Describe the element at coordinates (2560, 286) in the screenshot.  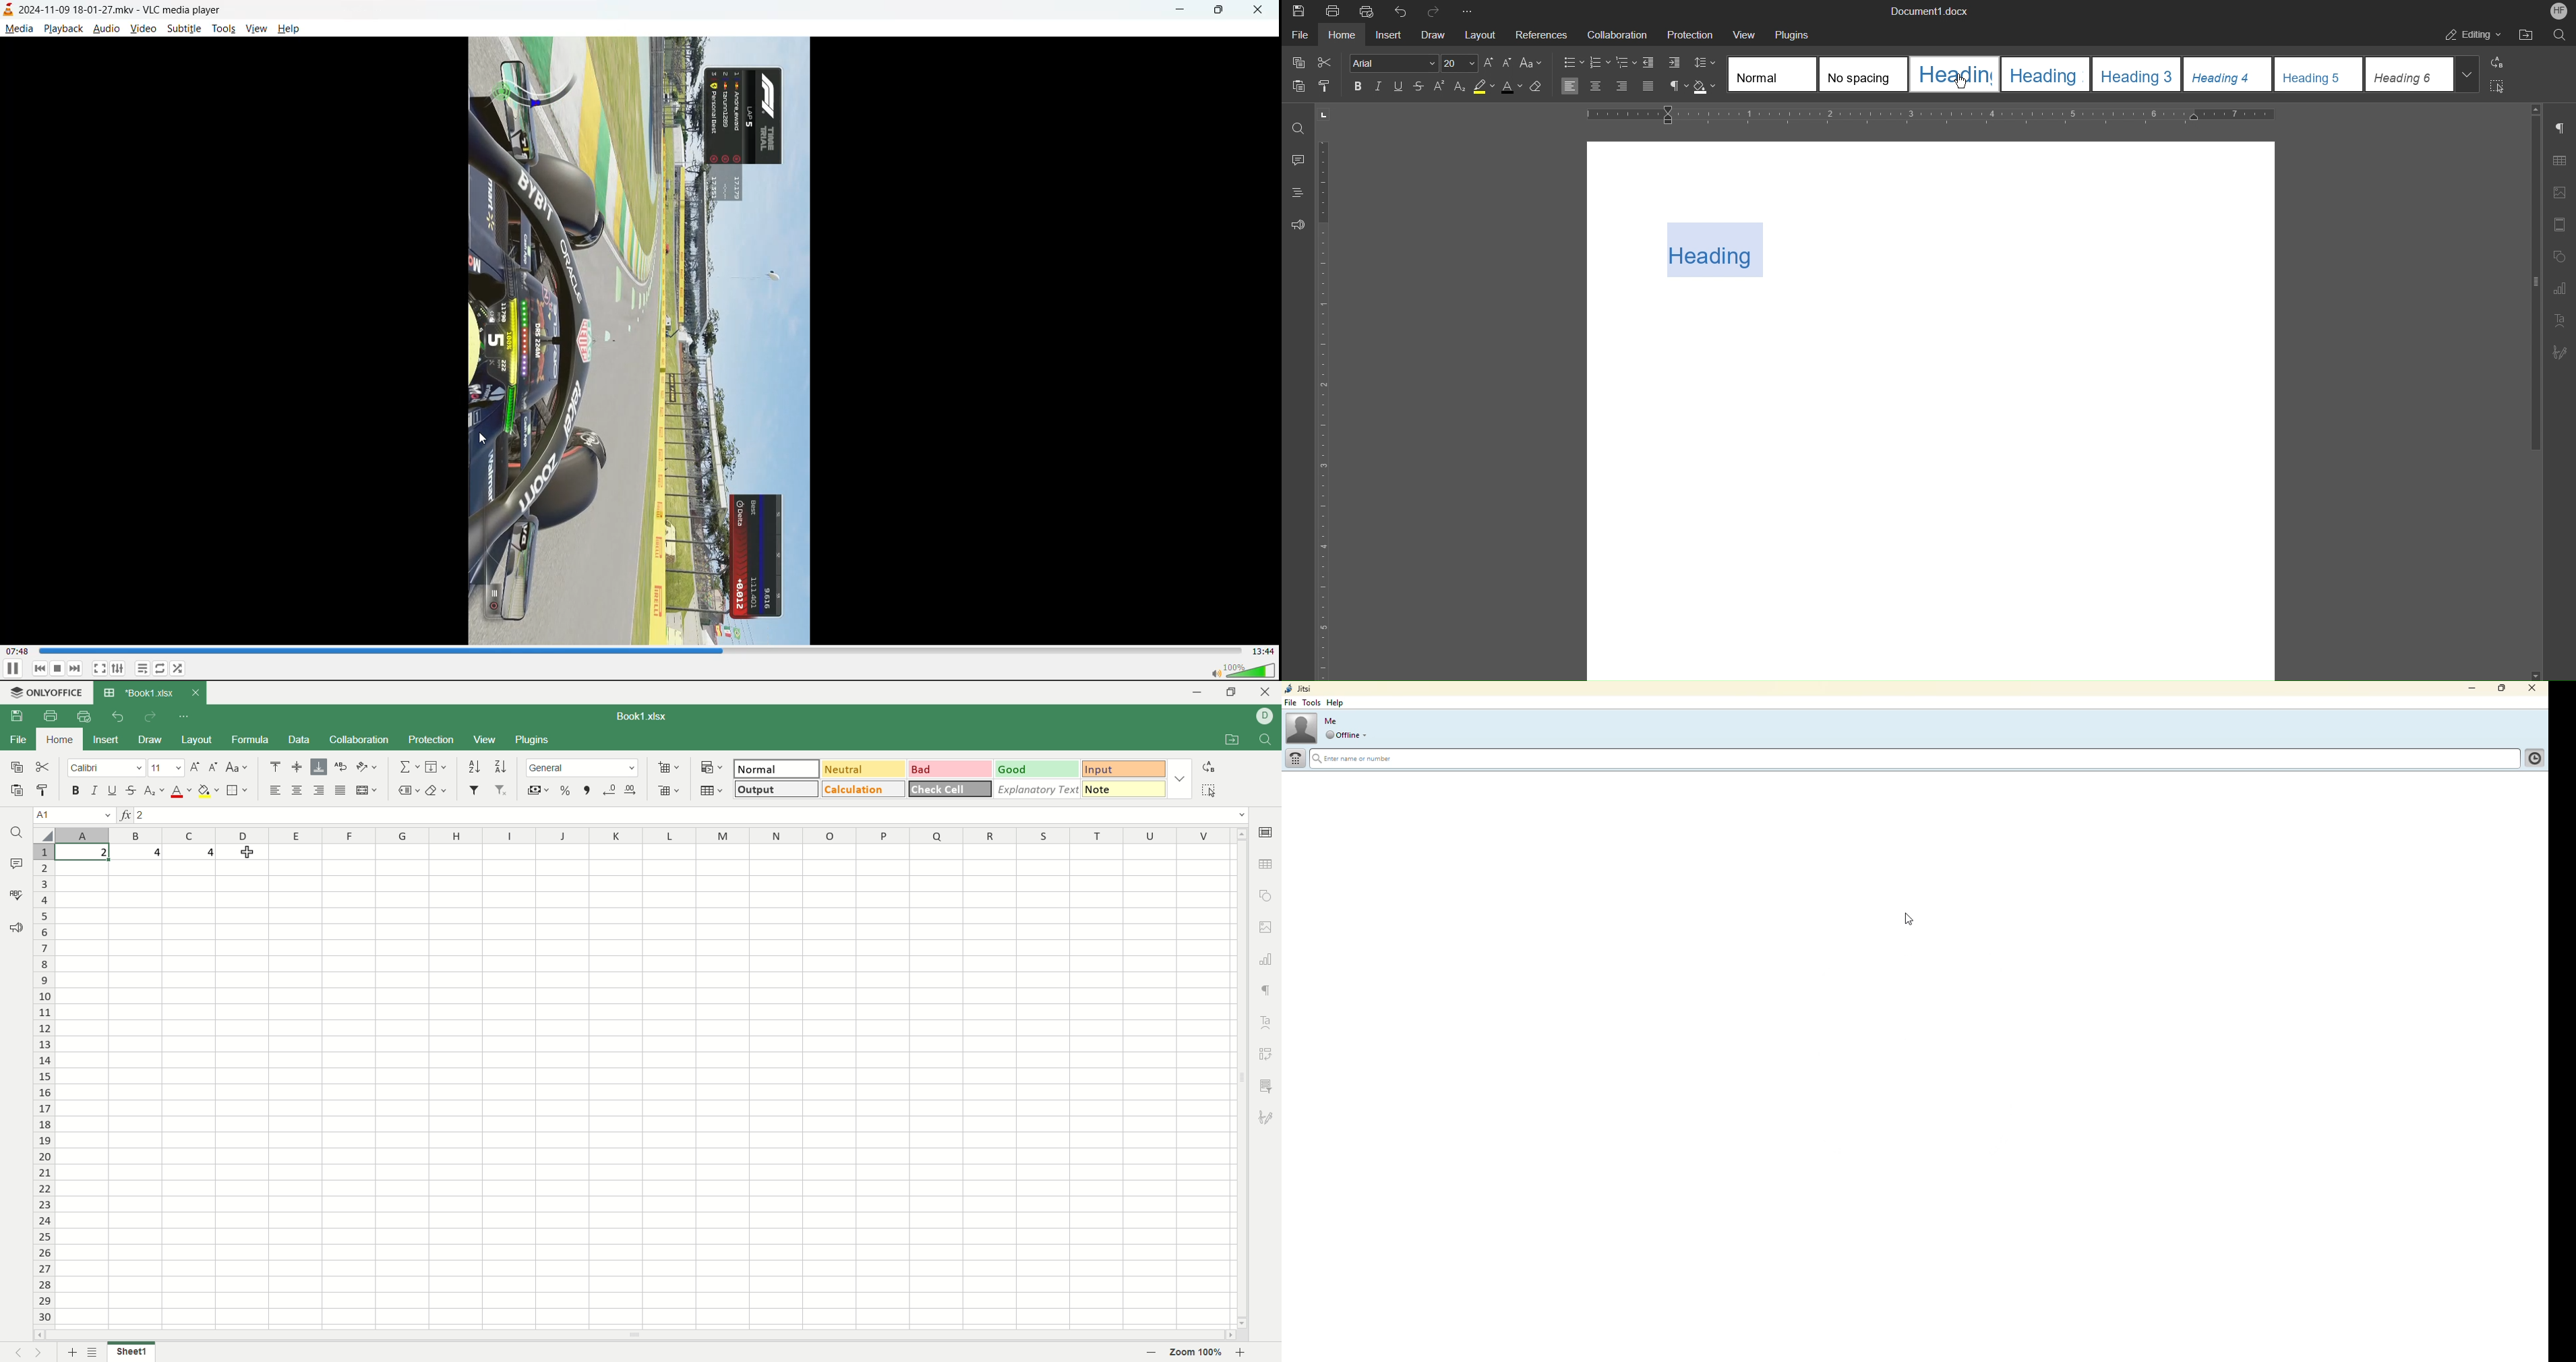
I see `Graph` at that location.